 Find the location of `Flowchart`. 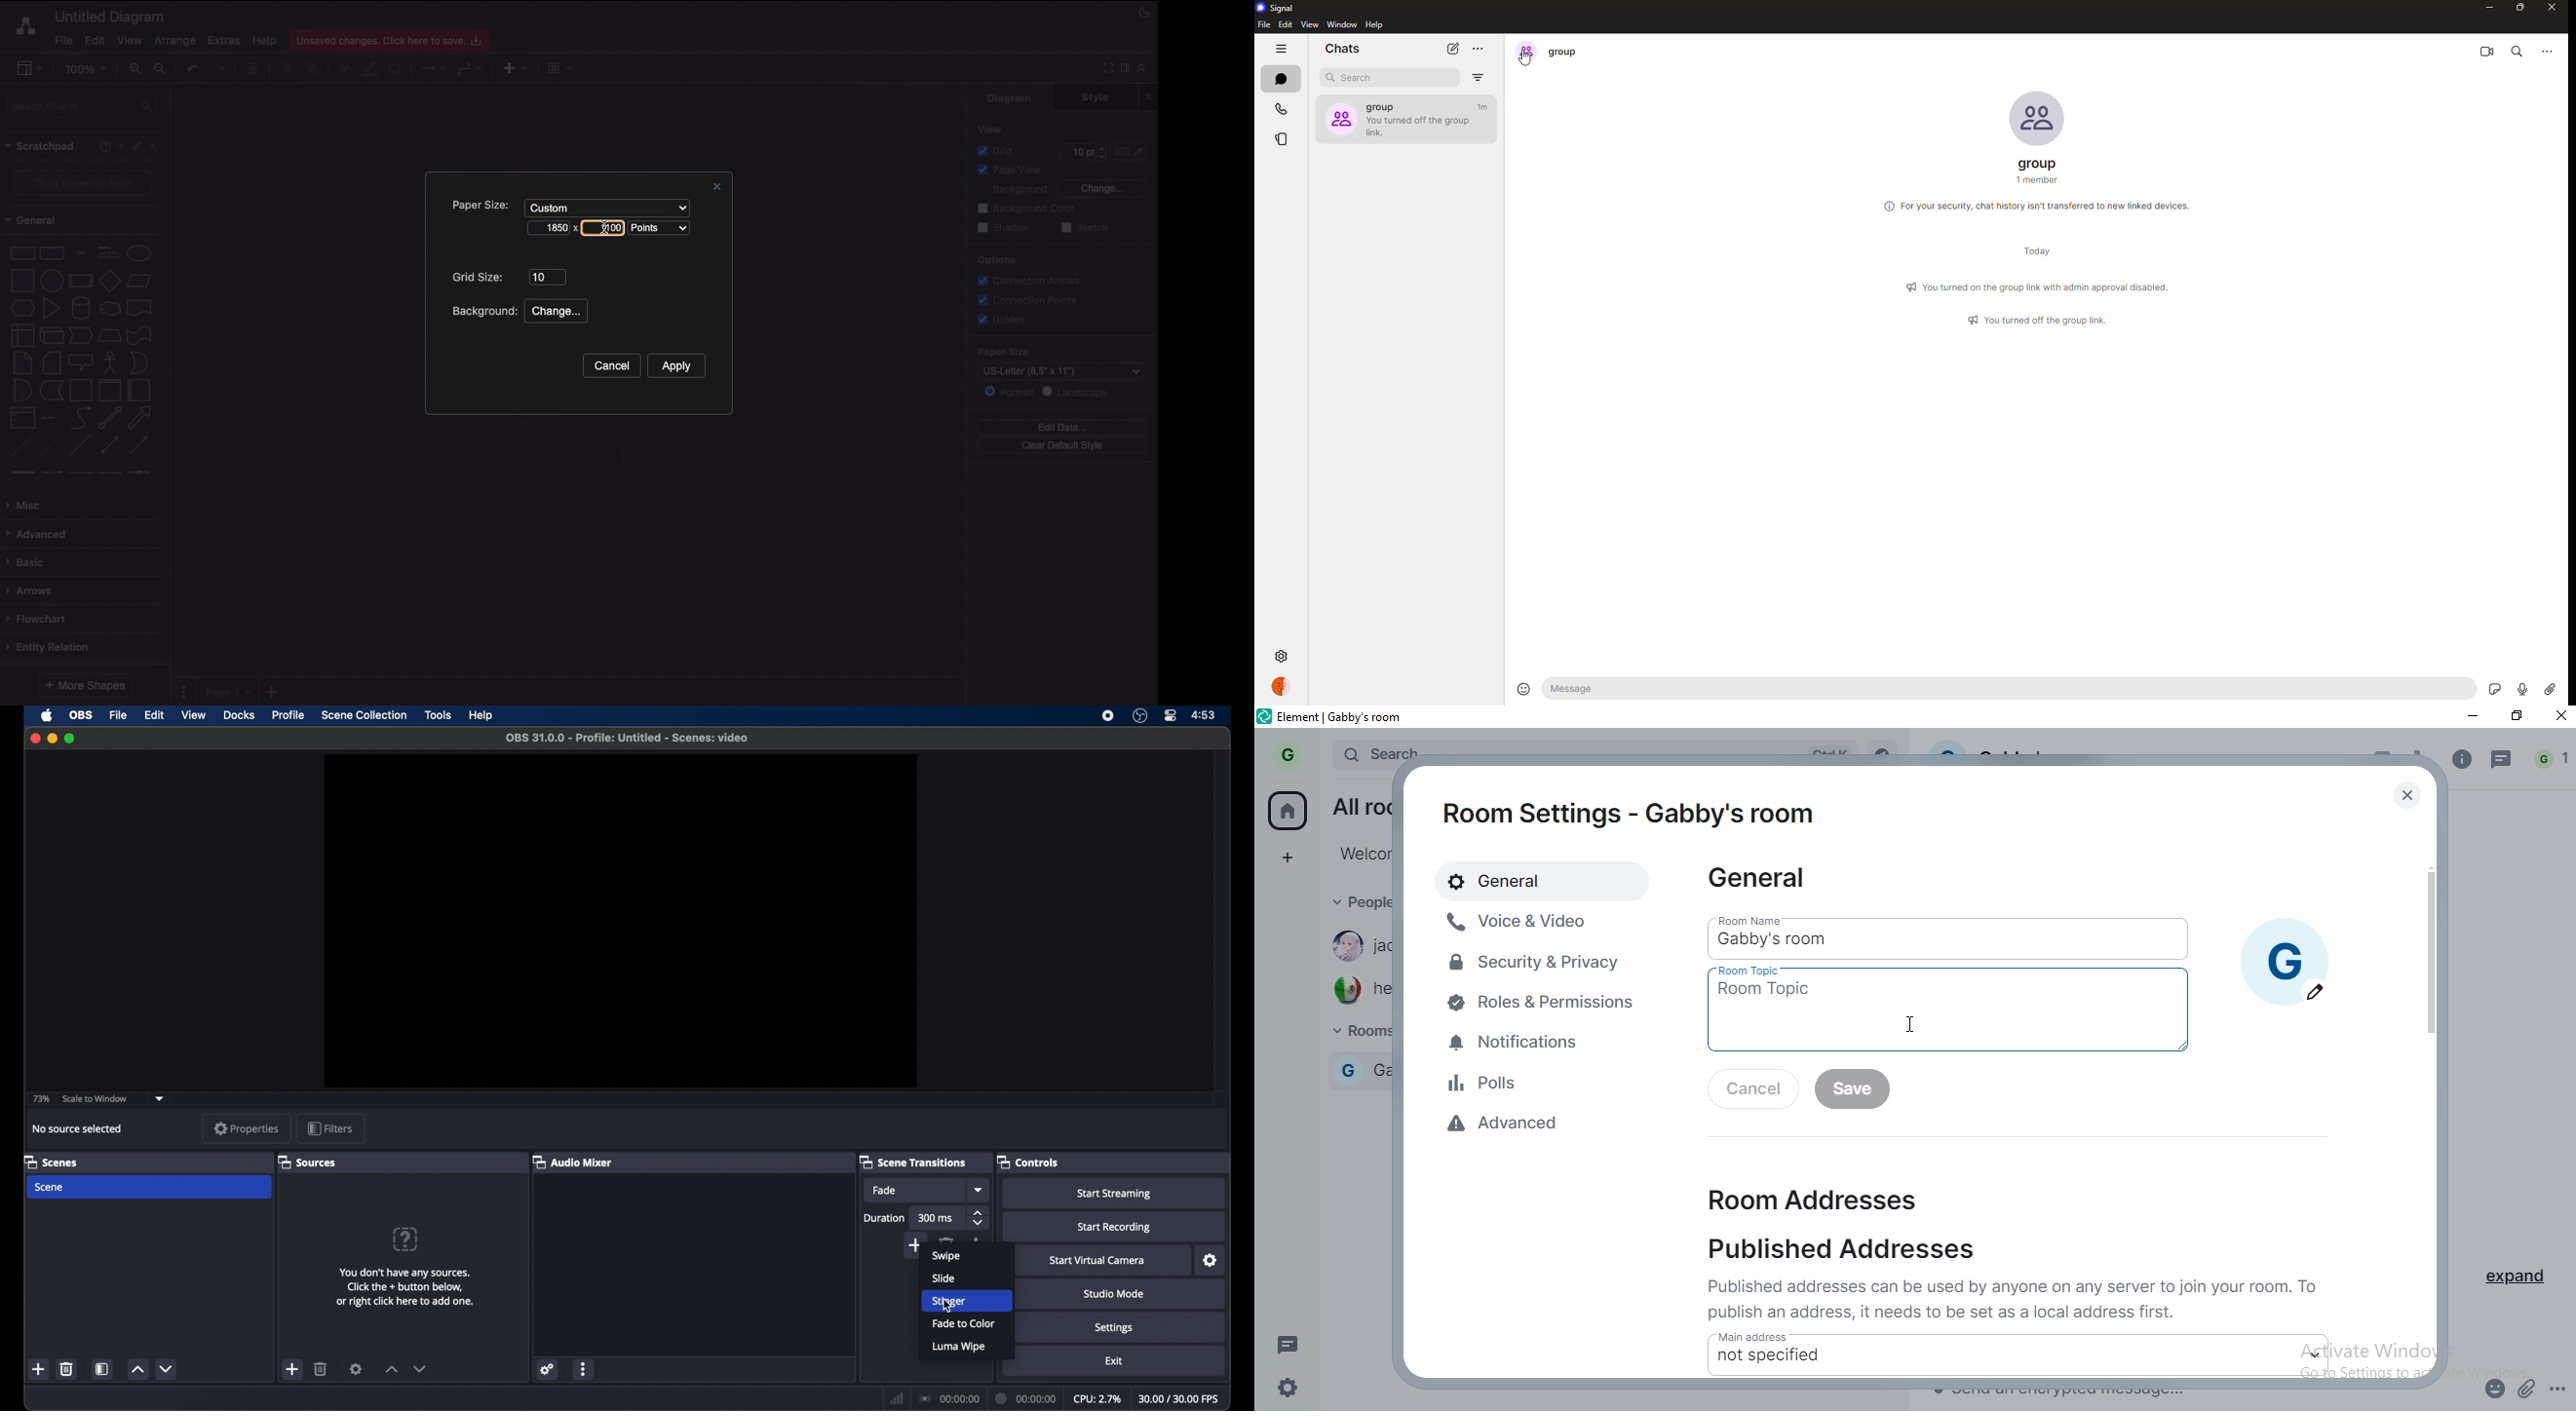

Flowchart is located at coordinates (39, 619).